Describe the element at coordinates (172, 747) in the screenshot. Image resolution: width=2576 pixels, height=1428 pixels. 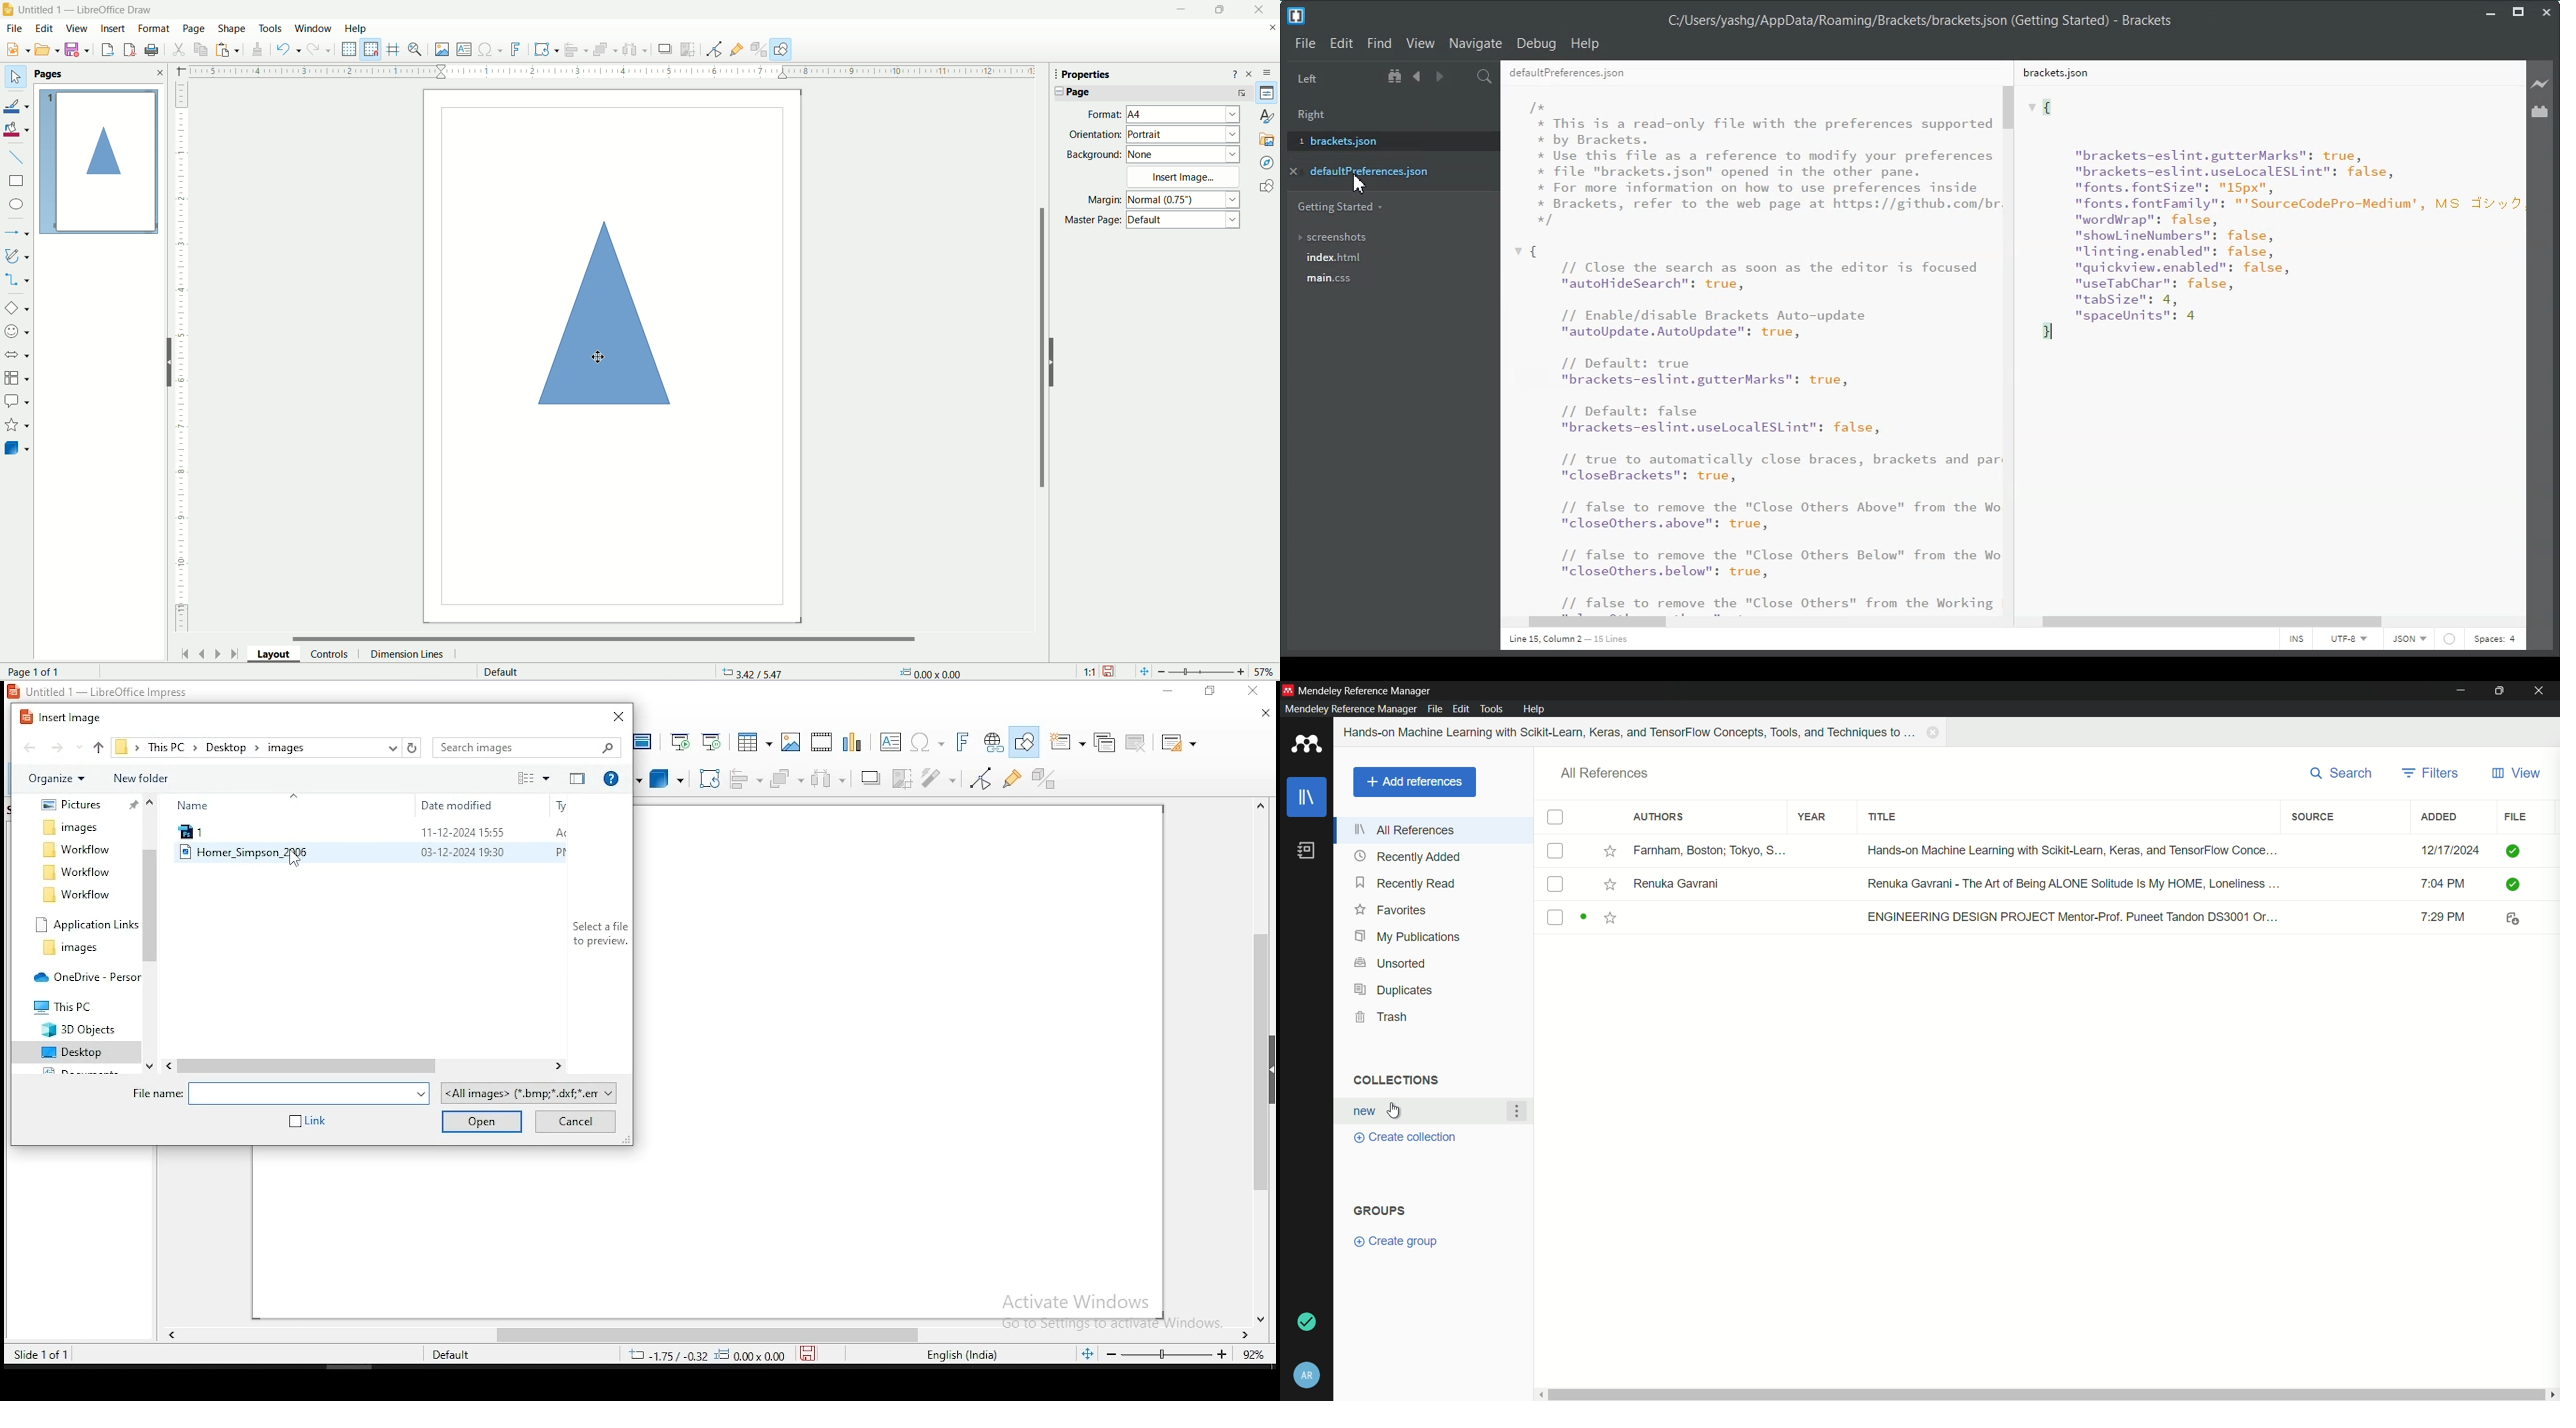
I see `this PC` at that location.